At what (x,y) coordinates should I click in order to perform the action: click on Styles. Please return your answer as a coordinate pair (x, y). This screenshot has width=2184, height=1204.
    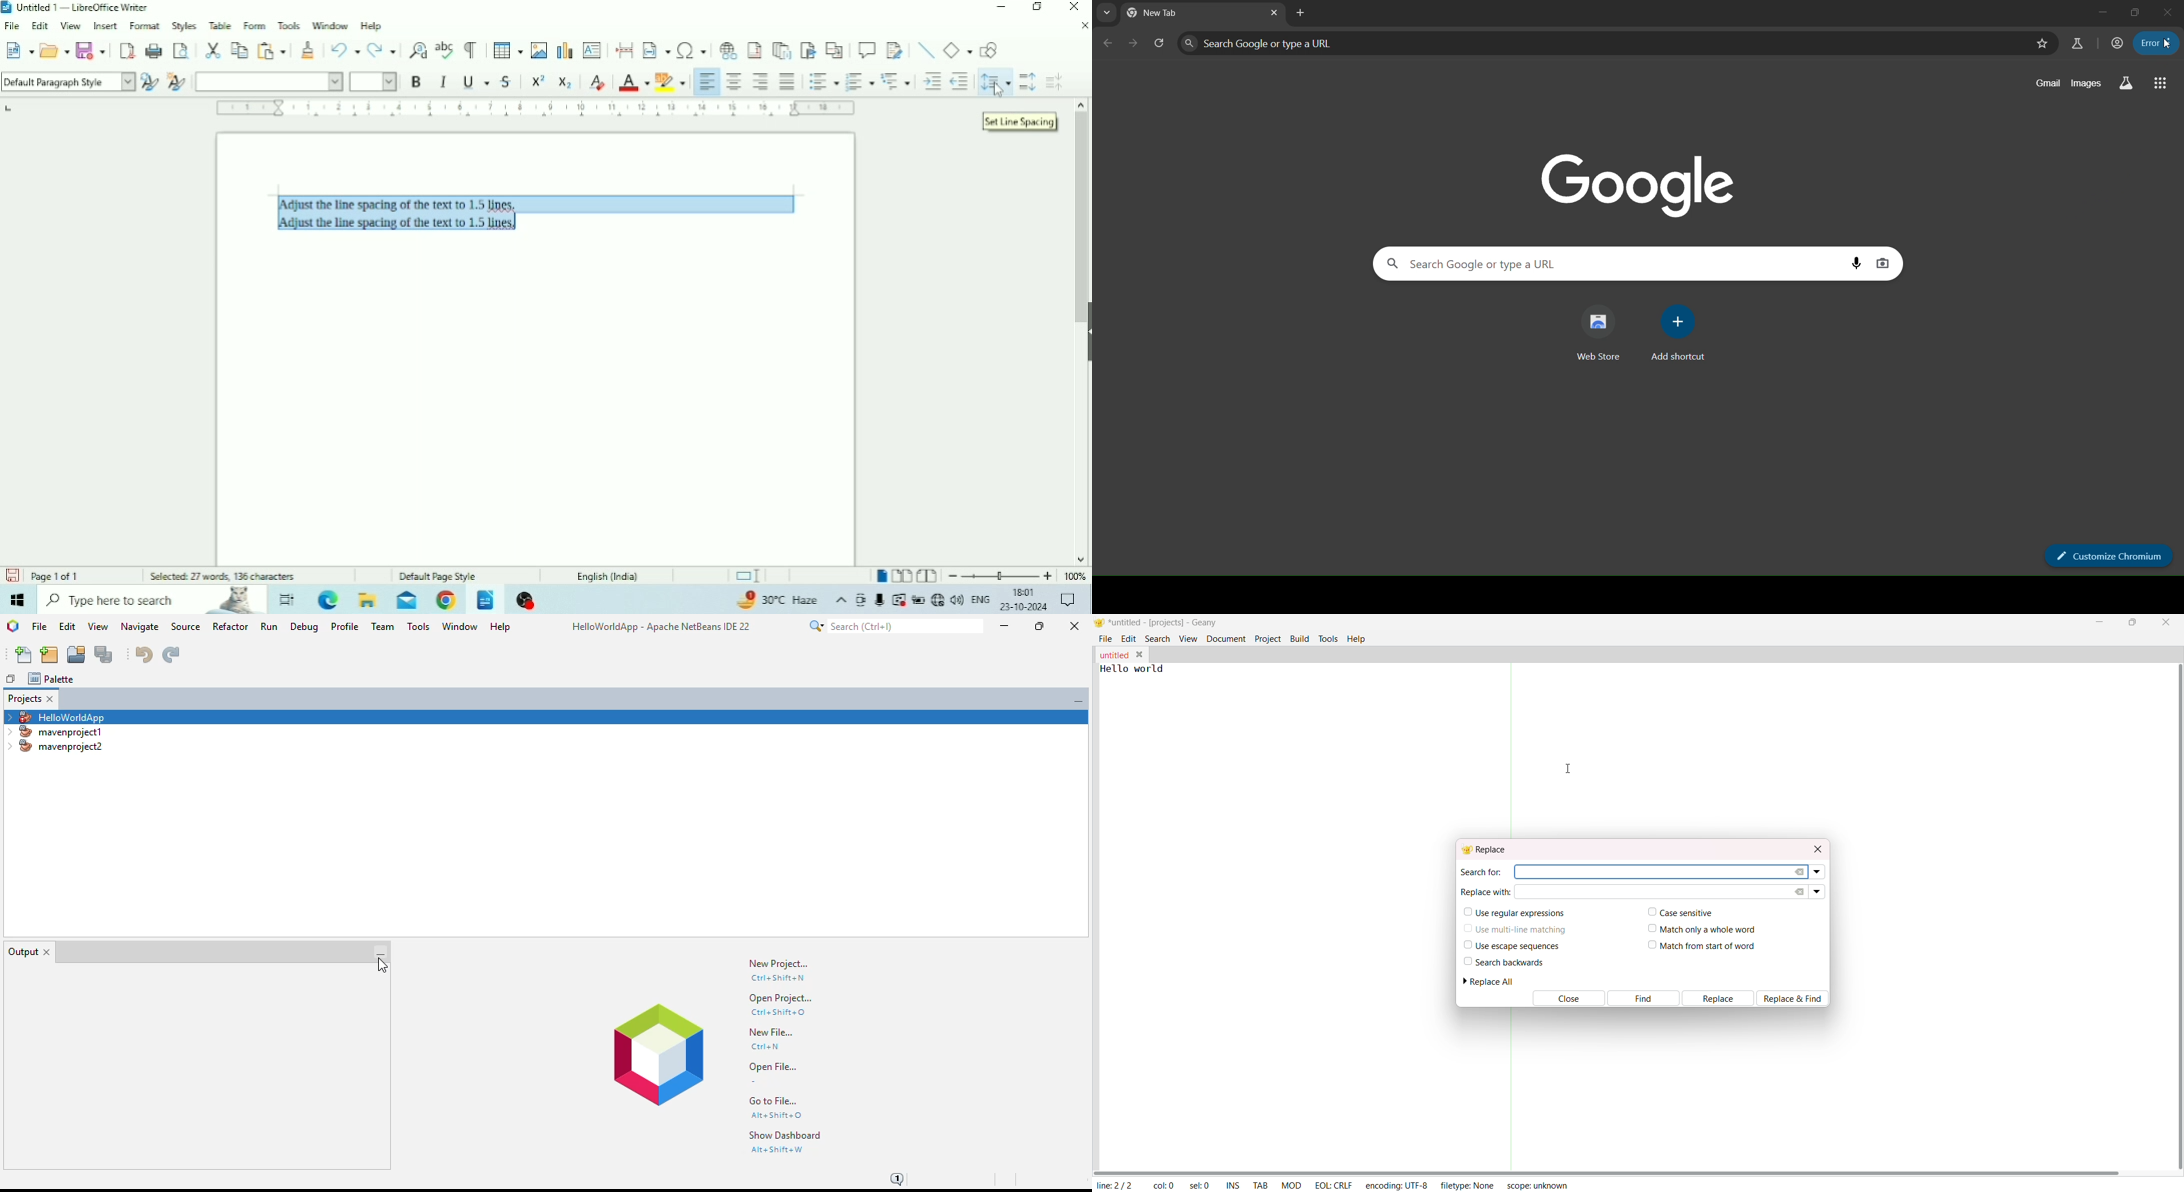
    Looking at the image, I should click on (184, 25).